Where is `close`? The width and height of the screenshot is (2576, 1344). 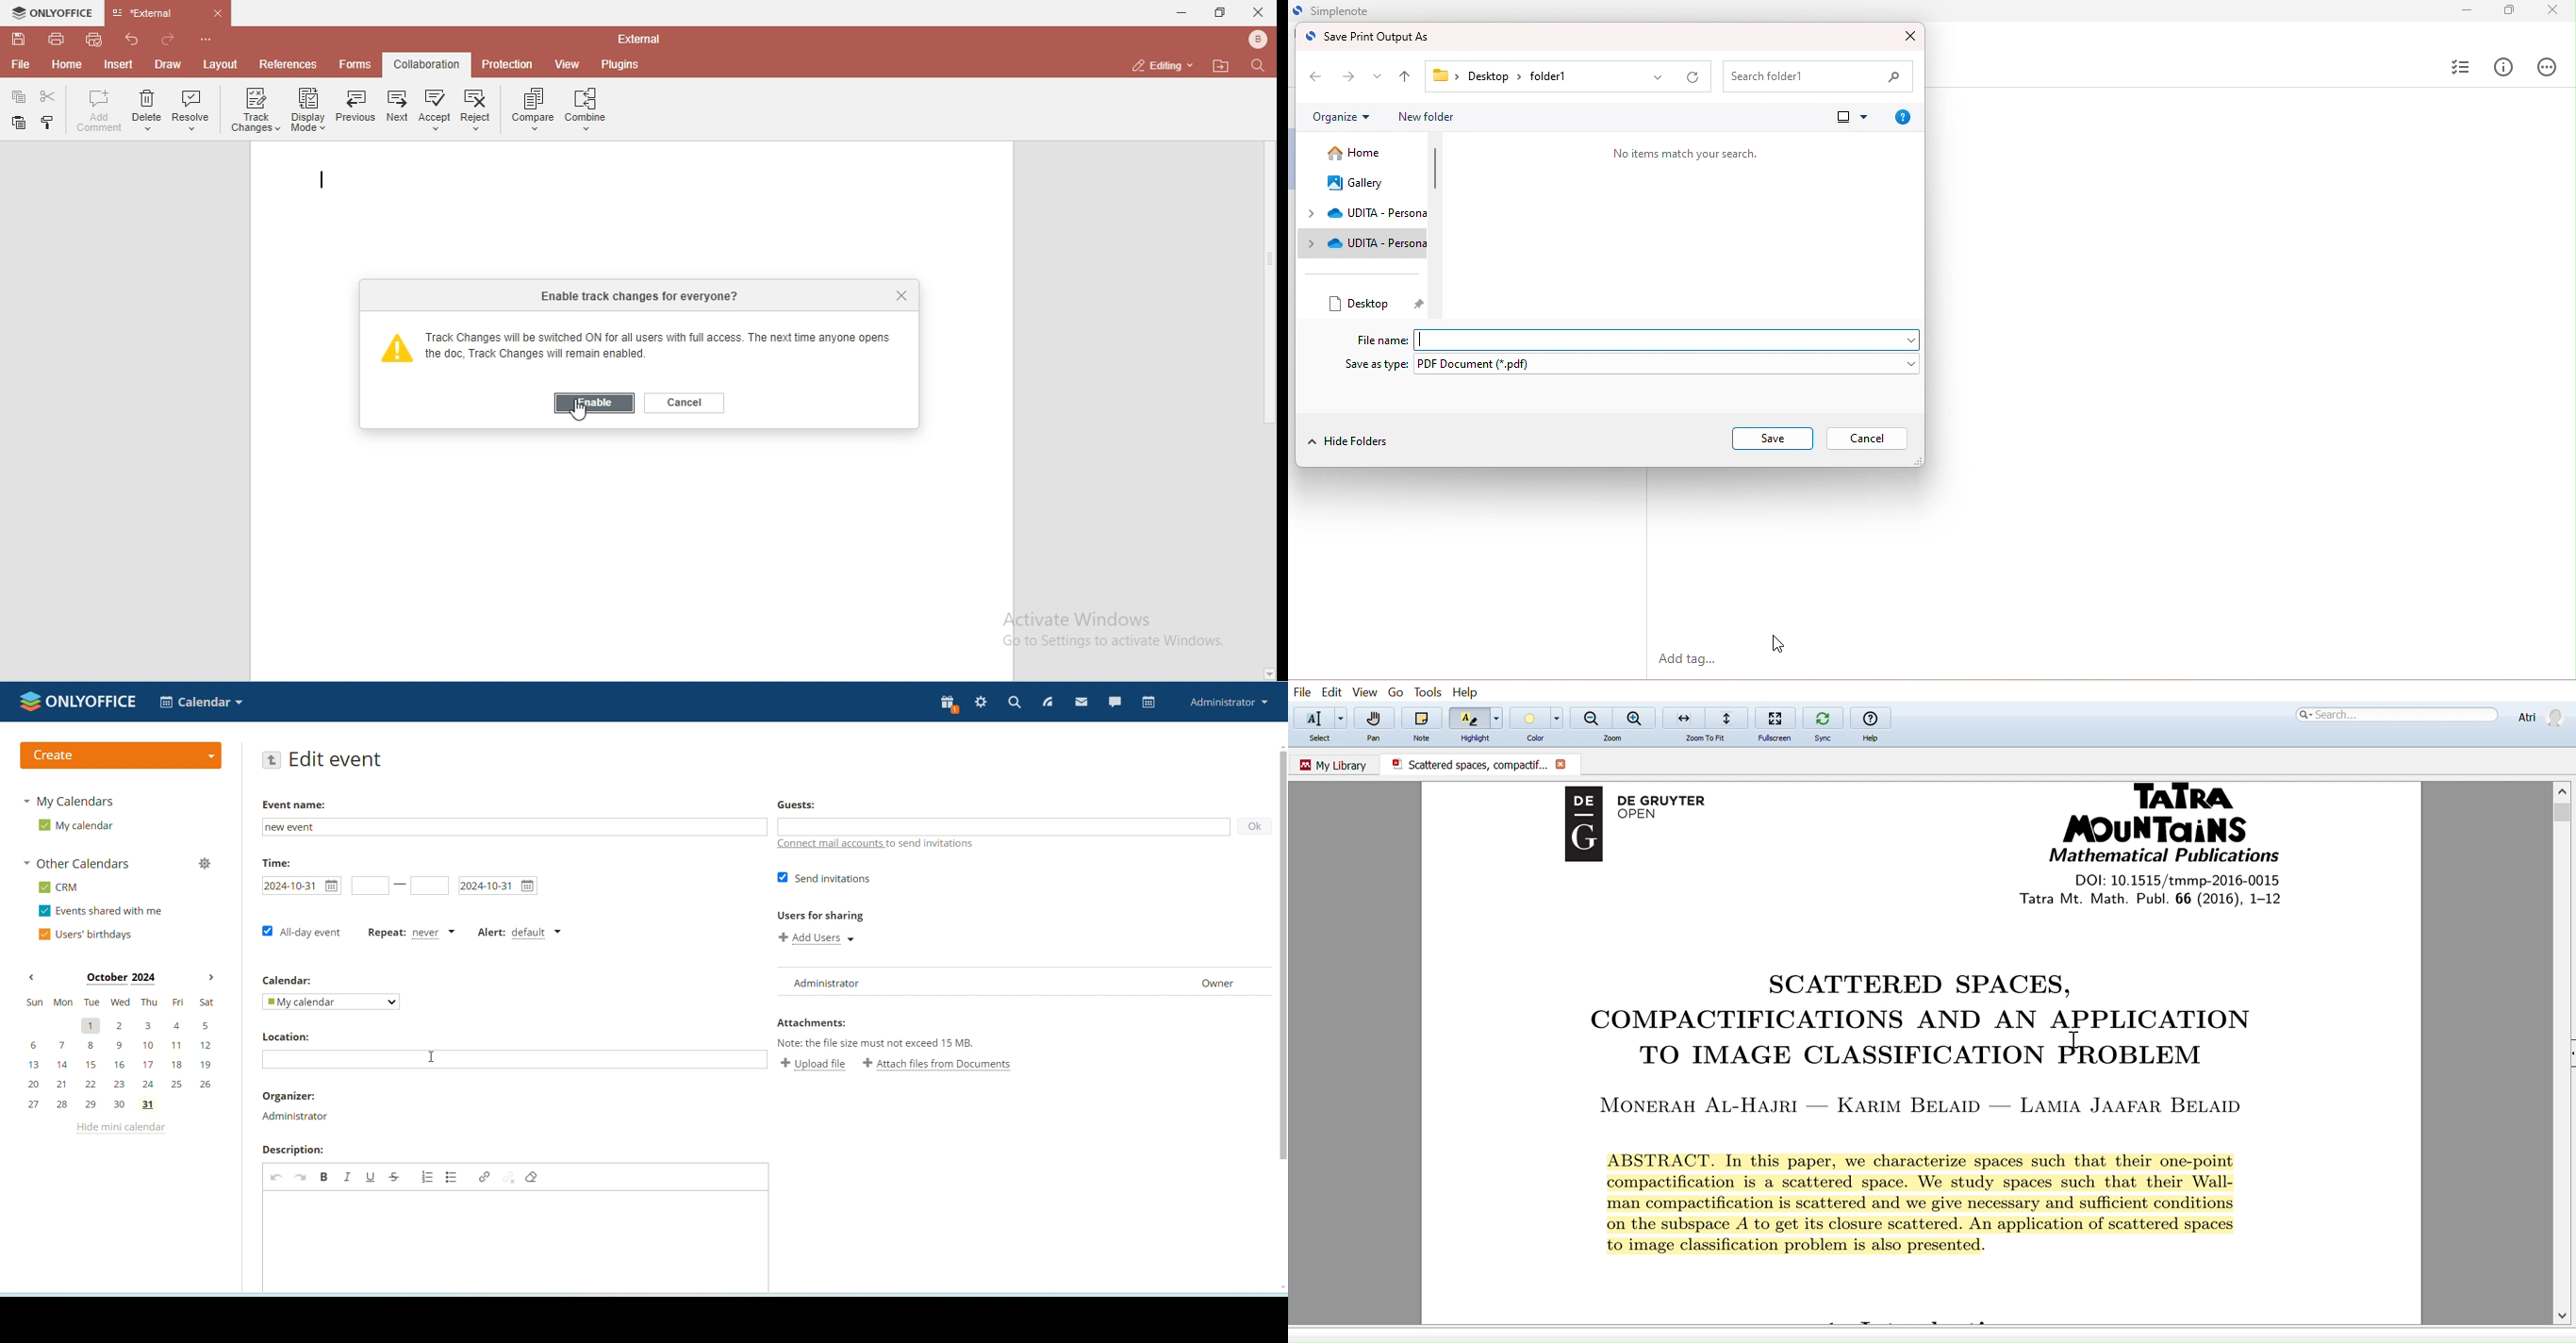
close is located at coordinates (2551, 11).